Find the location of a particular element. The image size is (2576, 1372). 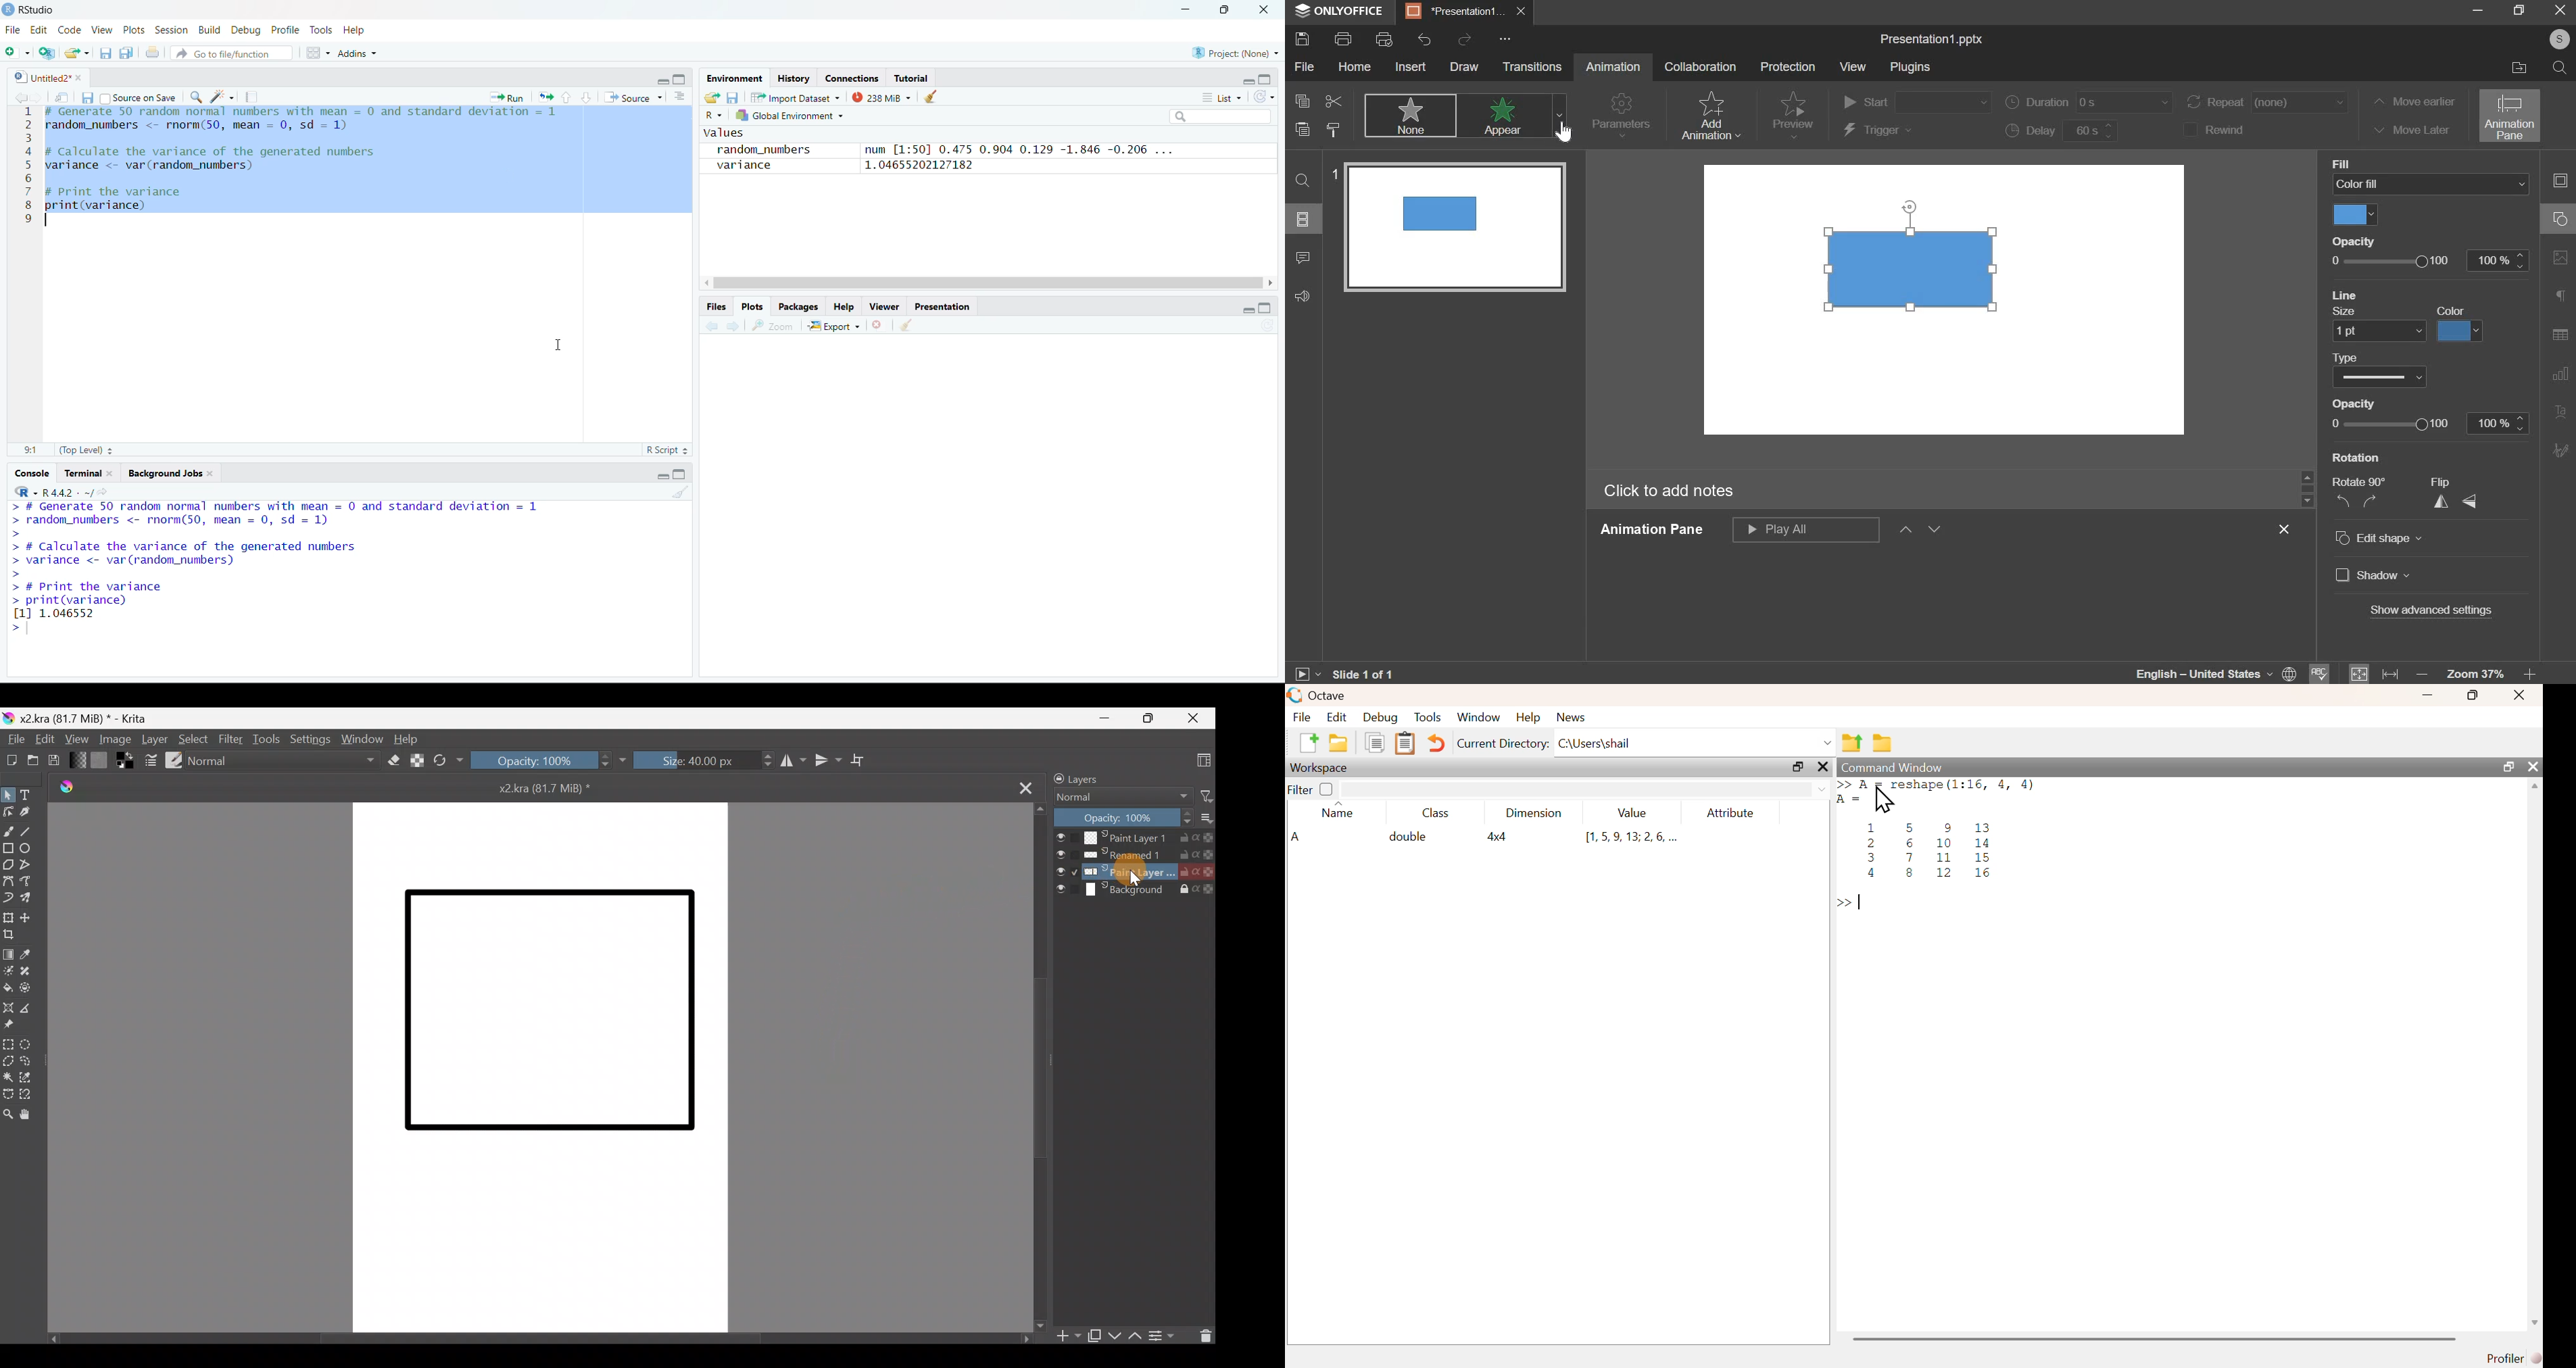

refresh is located at coordinates (1264, 97).